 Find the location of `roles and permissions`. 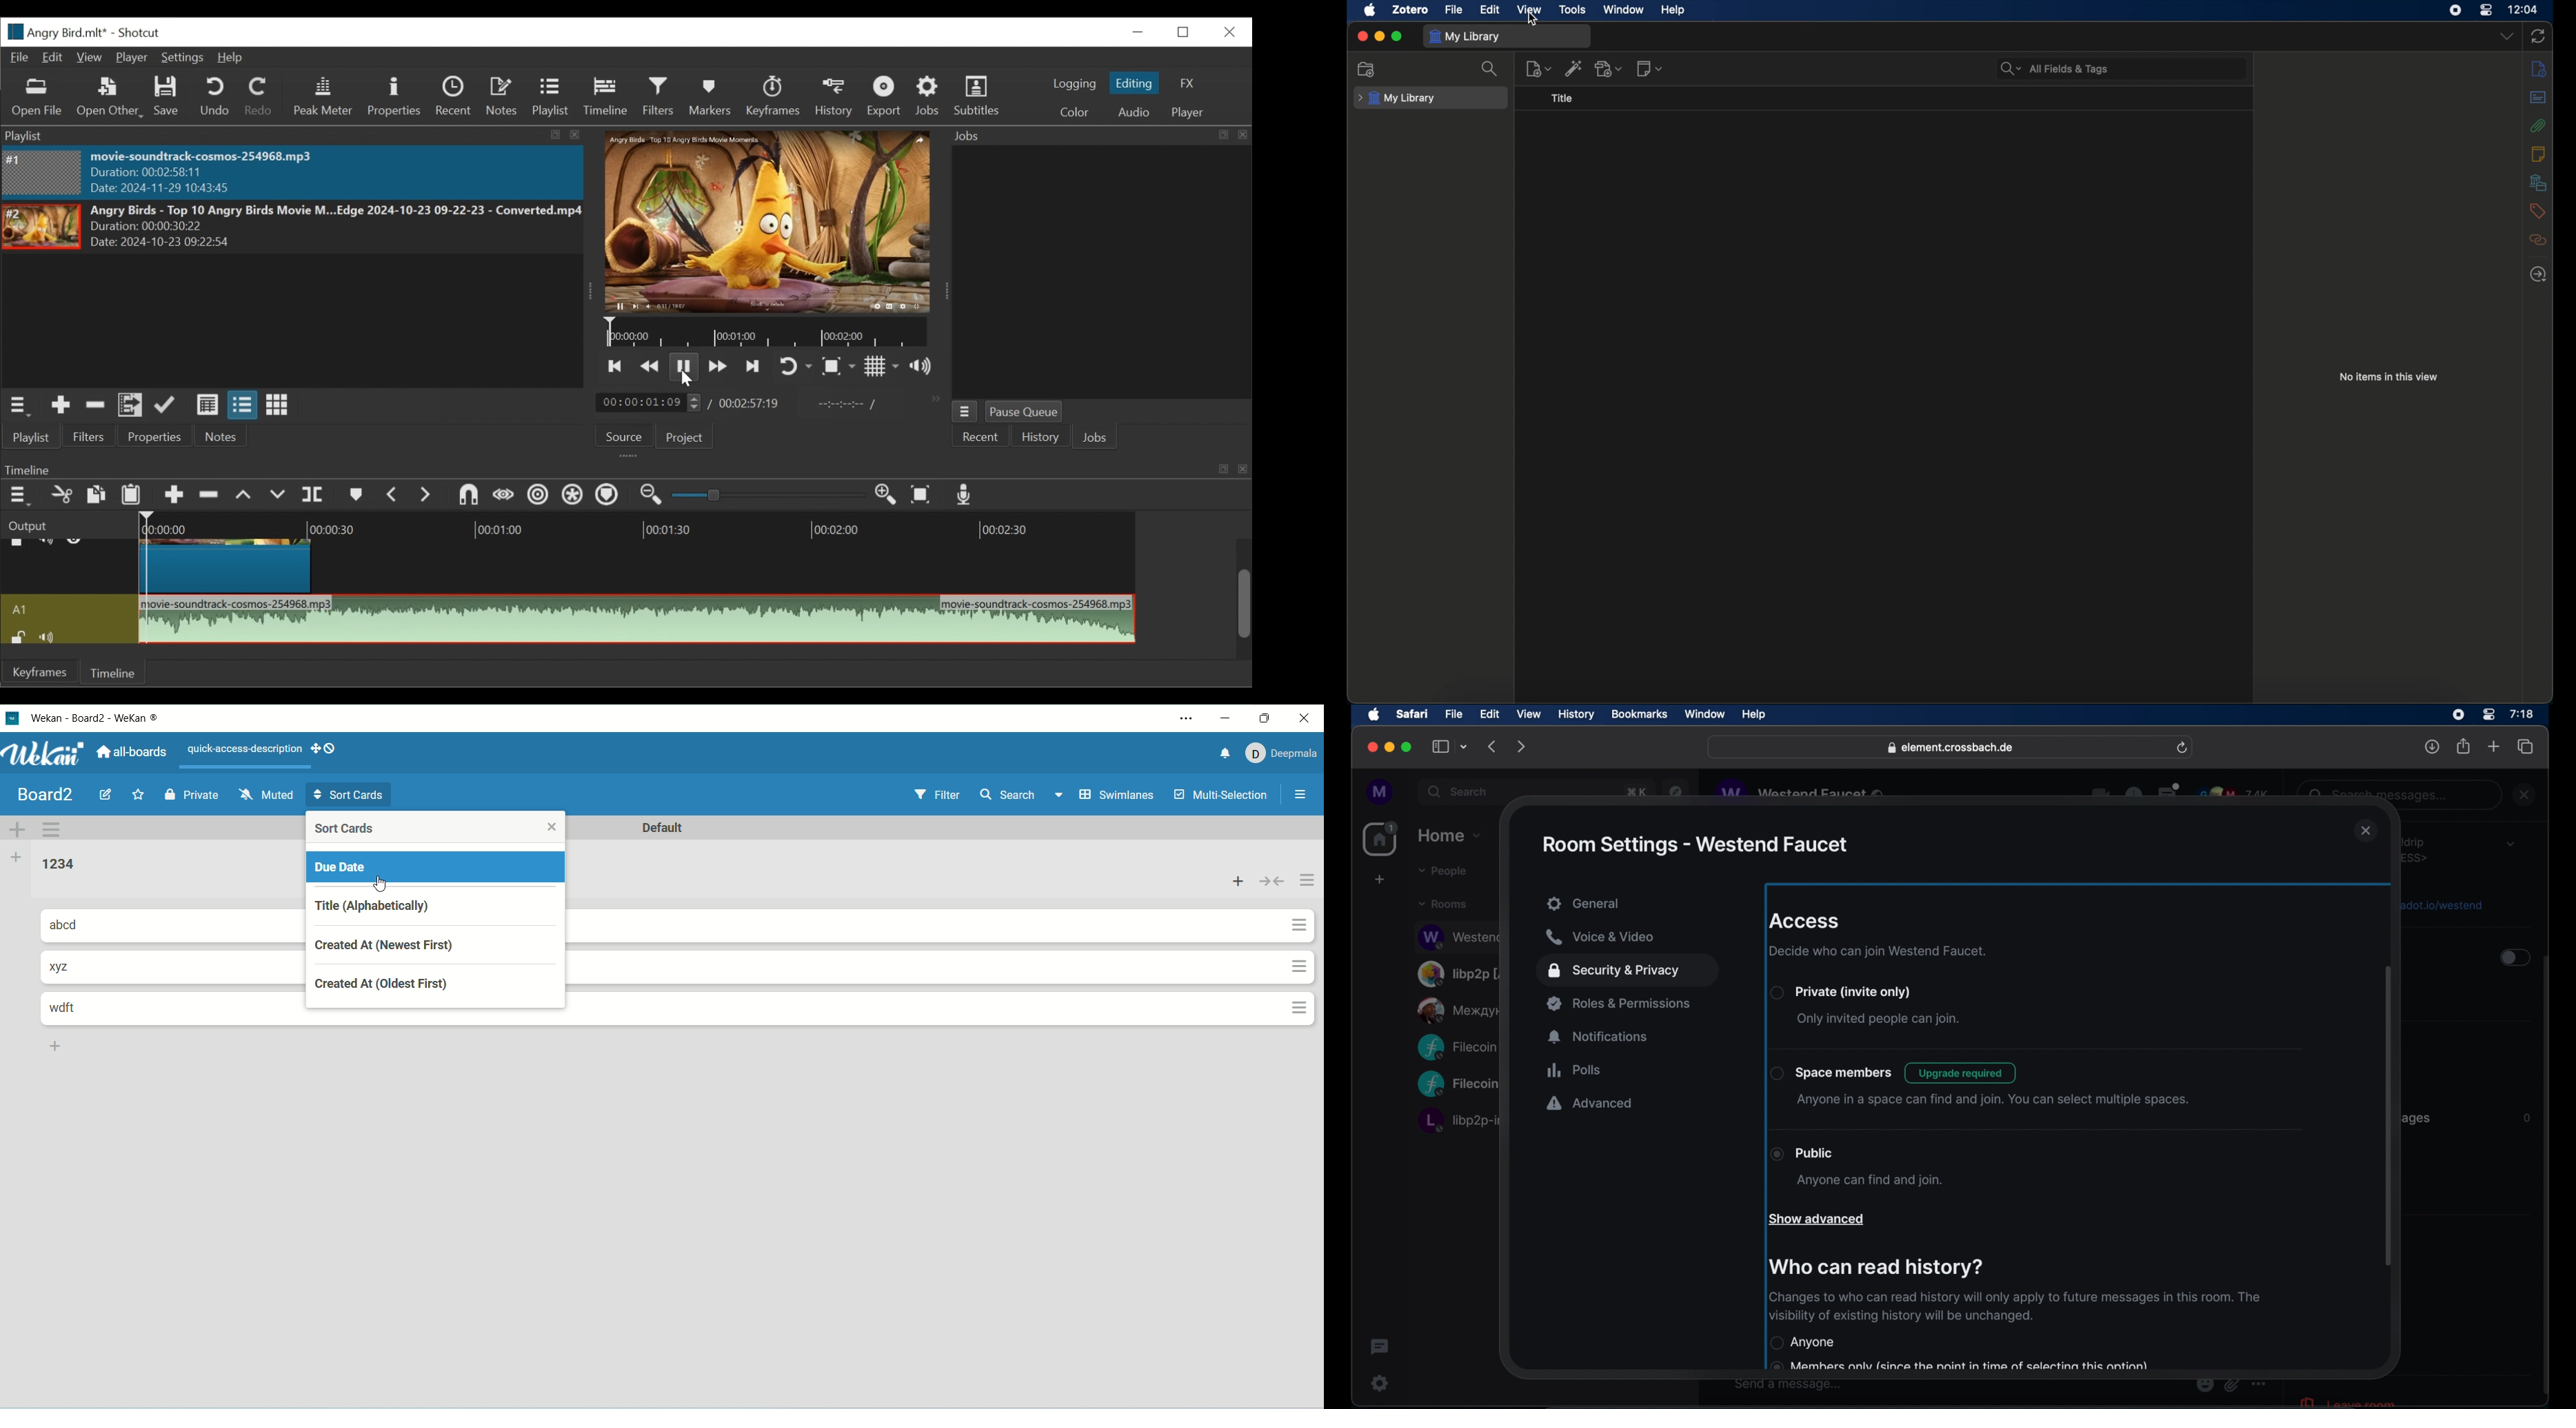

roles and permissions is located at coordinates (1621, 1003).